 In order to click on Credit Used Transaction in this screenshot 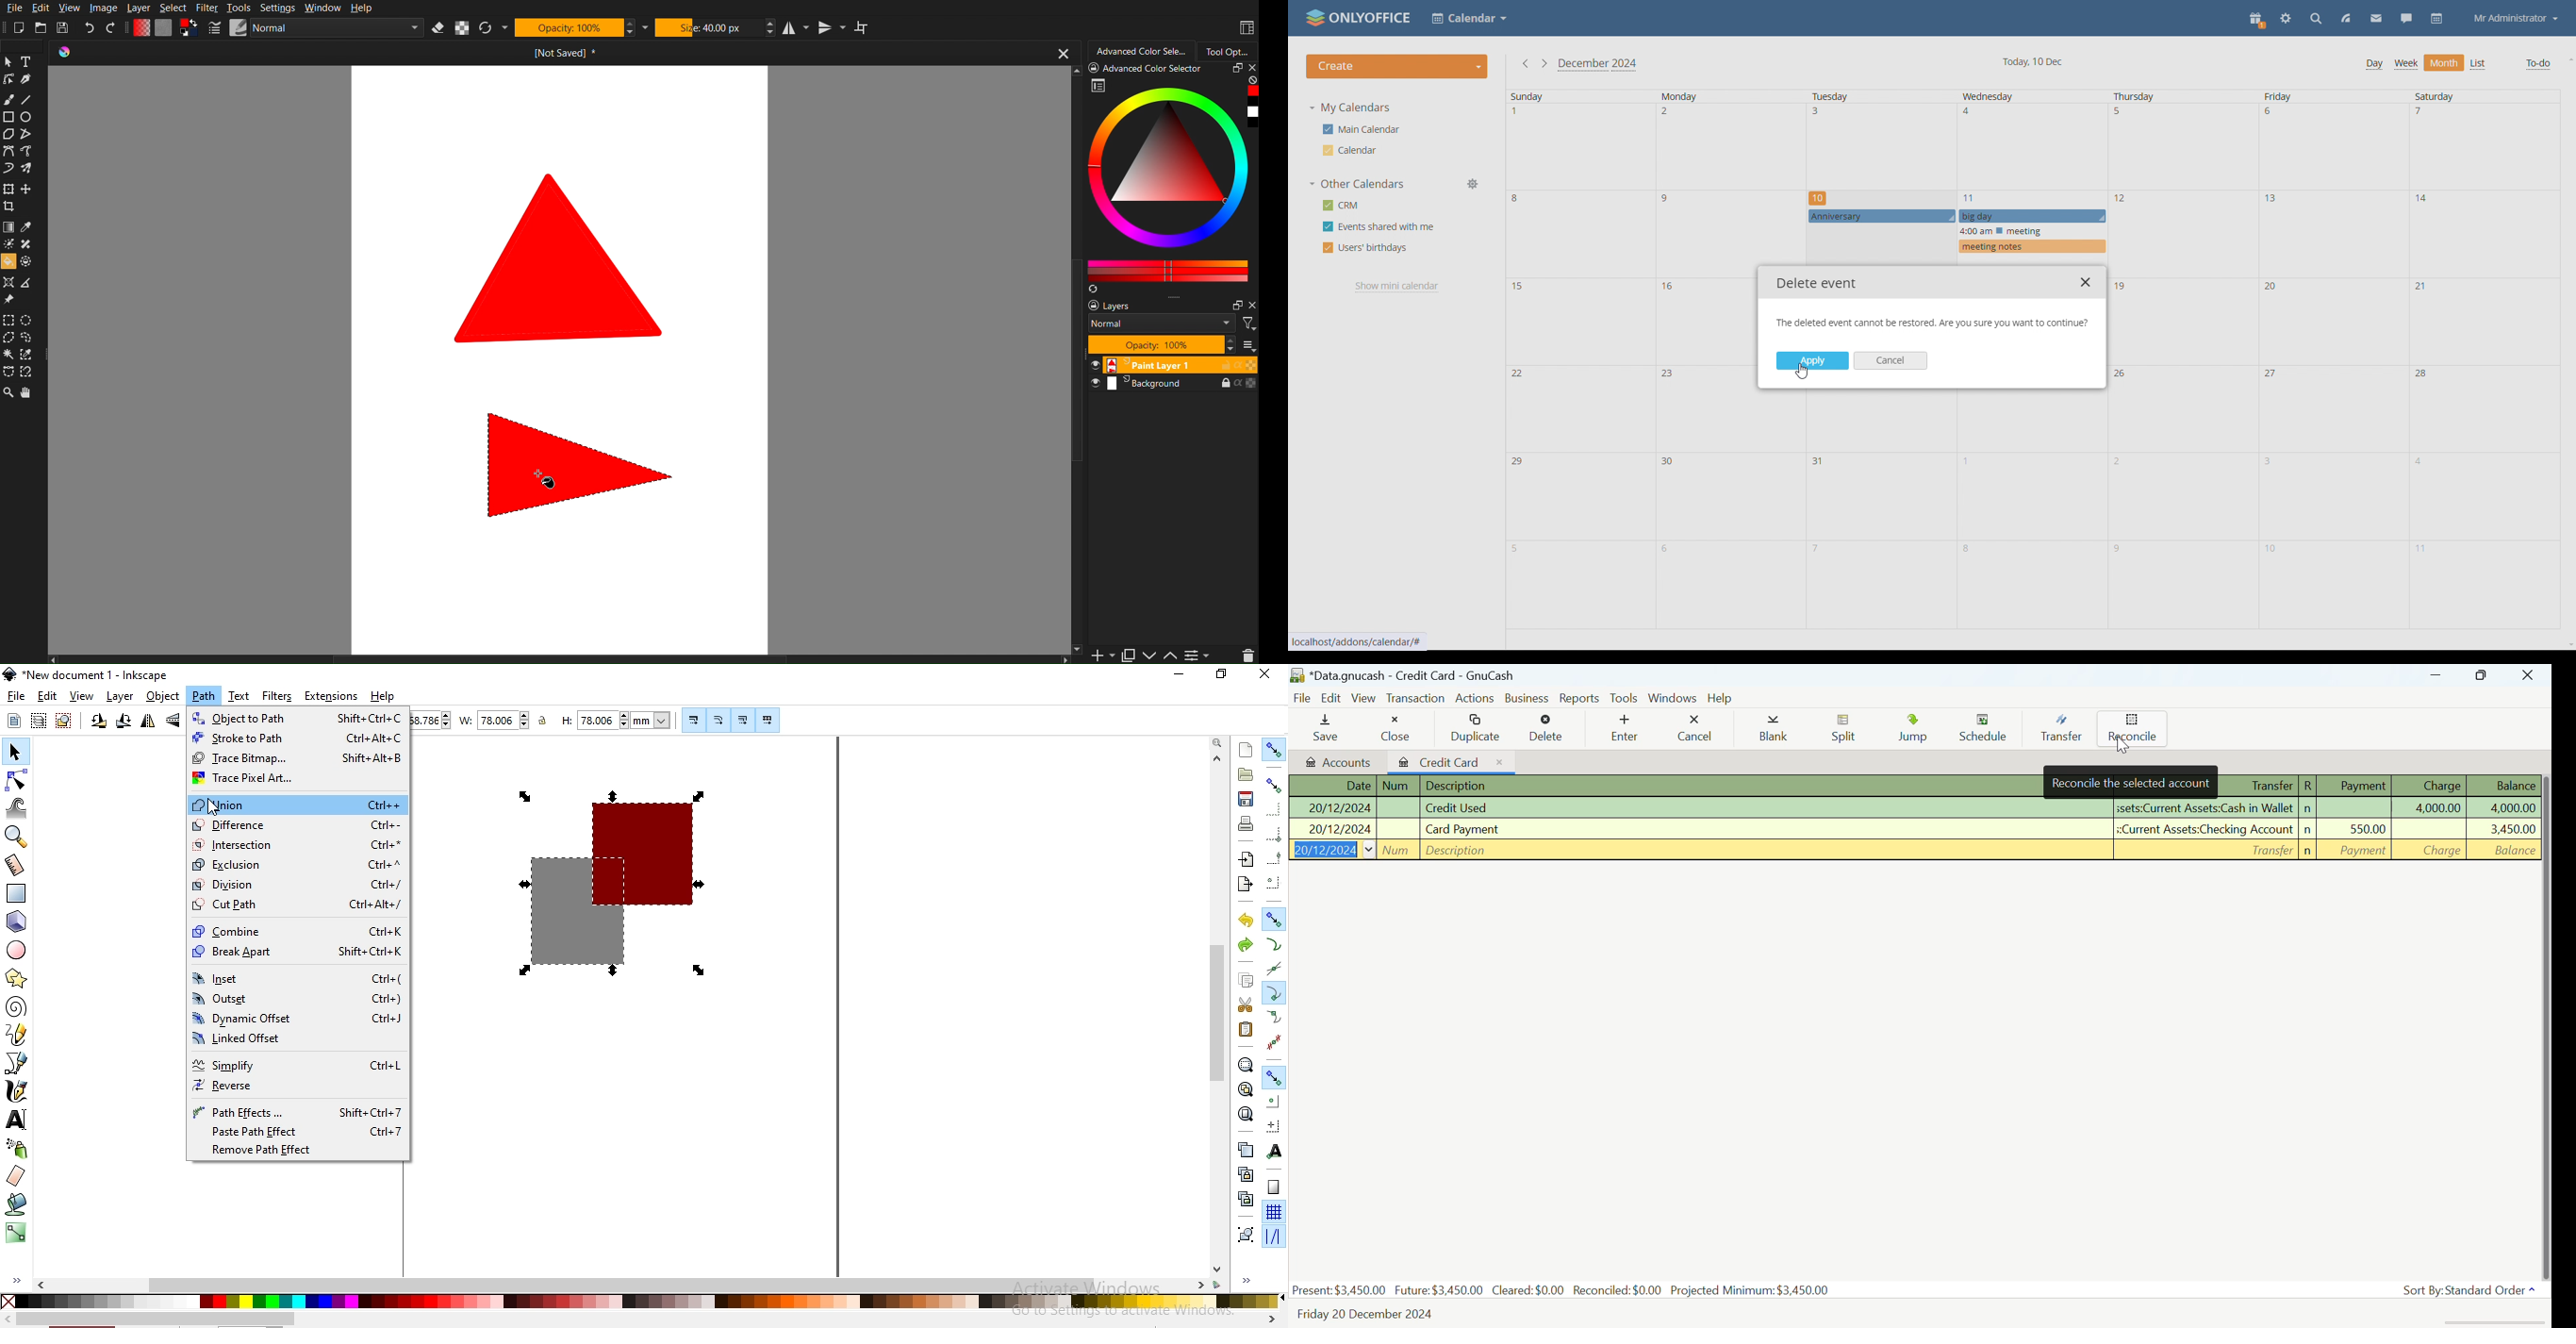, I will do `click(1912, 808)`.